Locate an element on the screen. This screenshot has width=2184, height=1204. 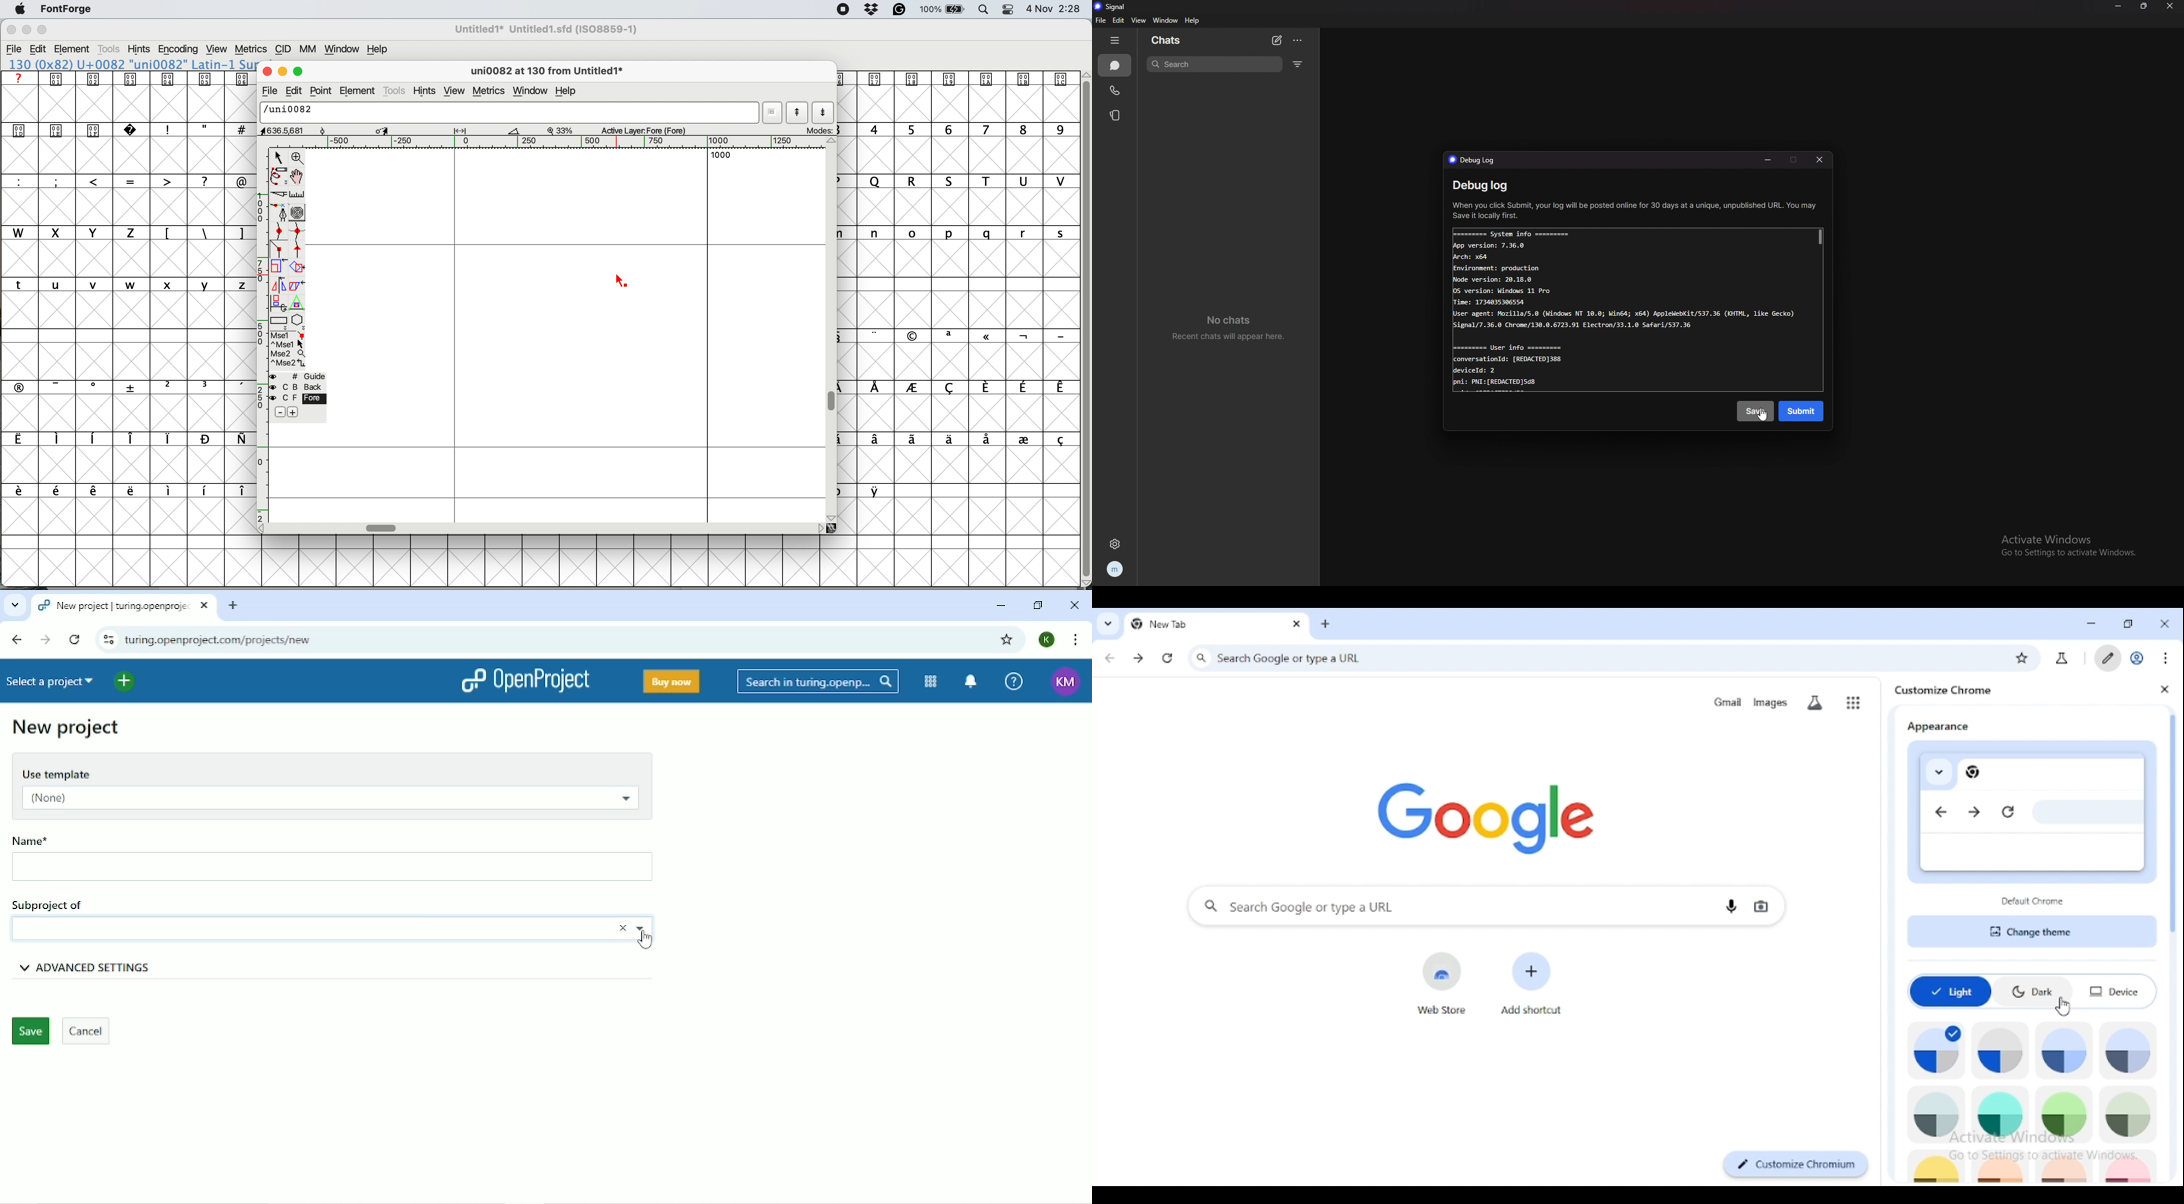
fore is located at coordinates (298, 398).